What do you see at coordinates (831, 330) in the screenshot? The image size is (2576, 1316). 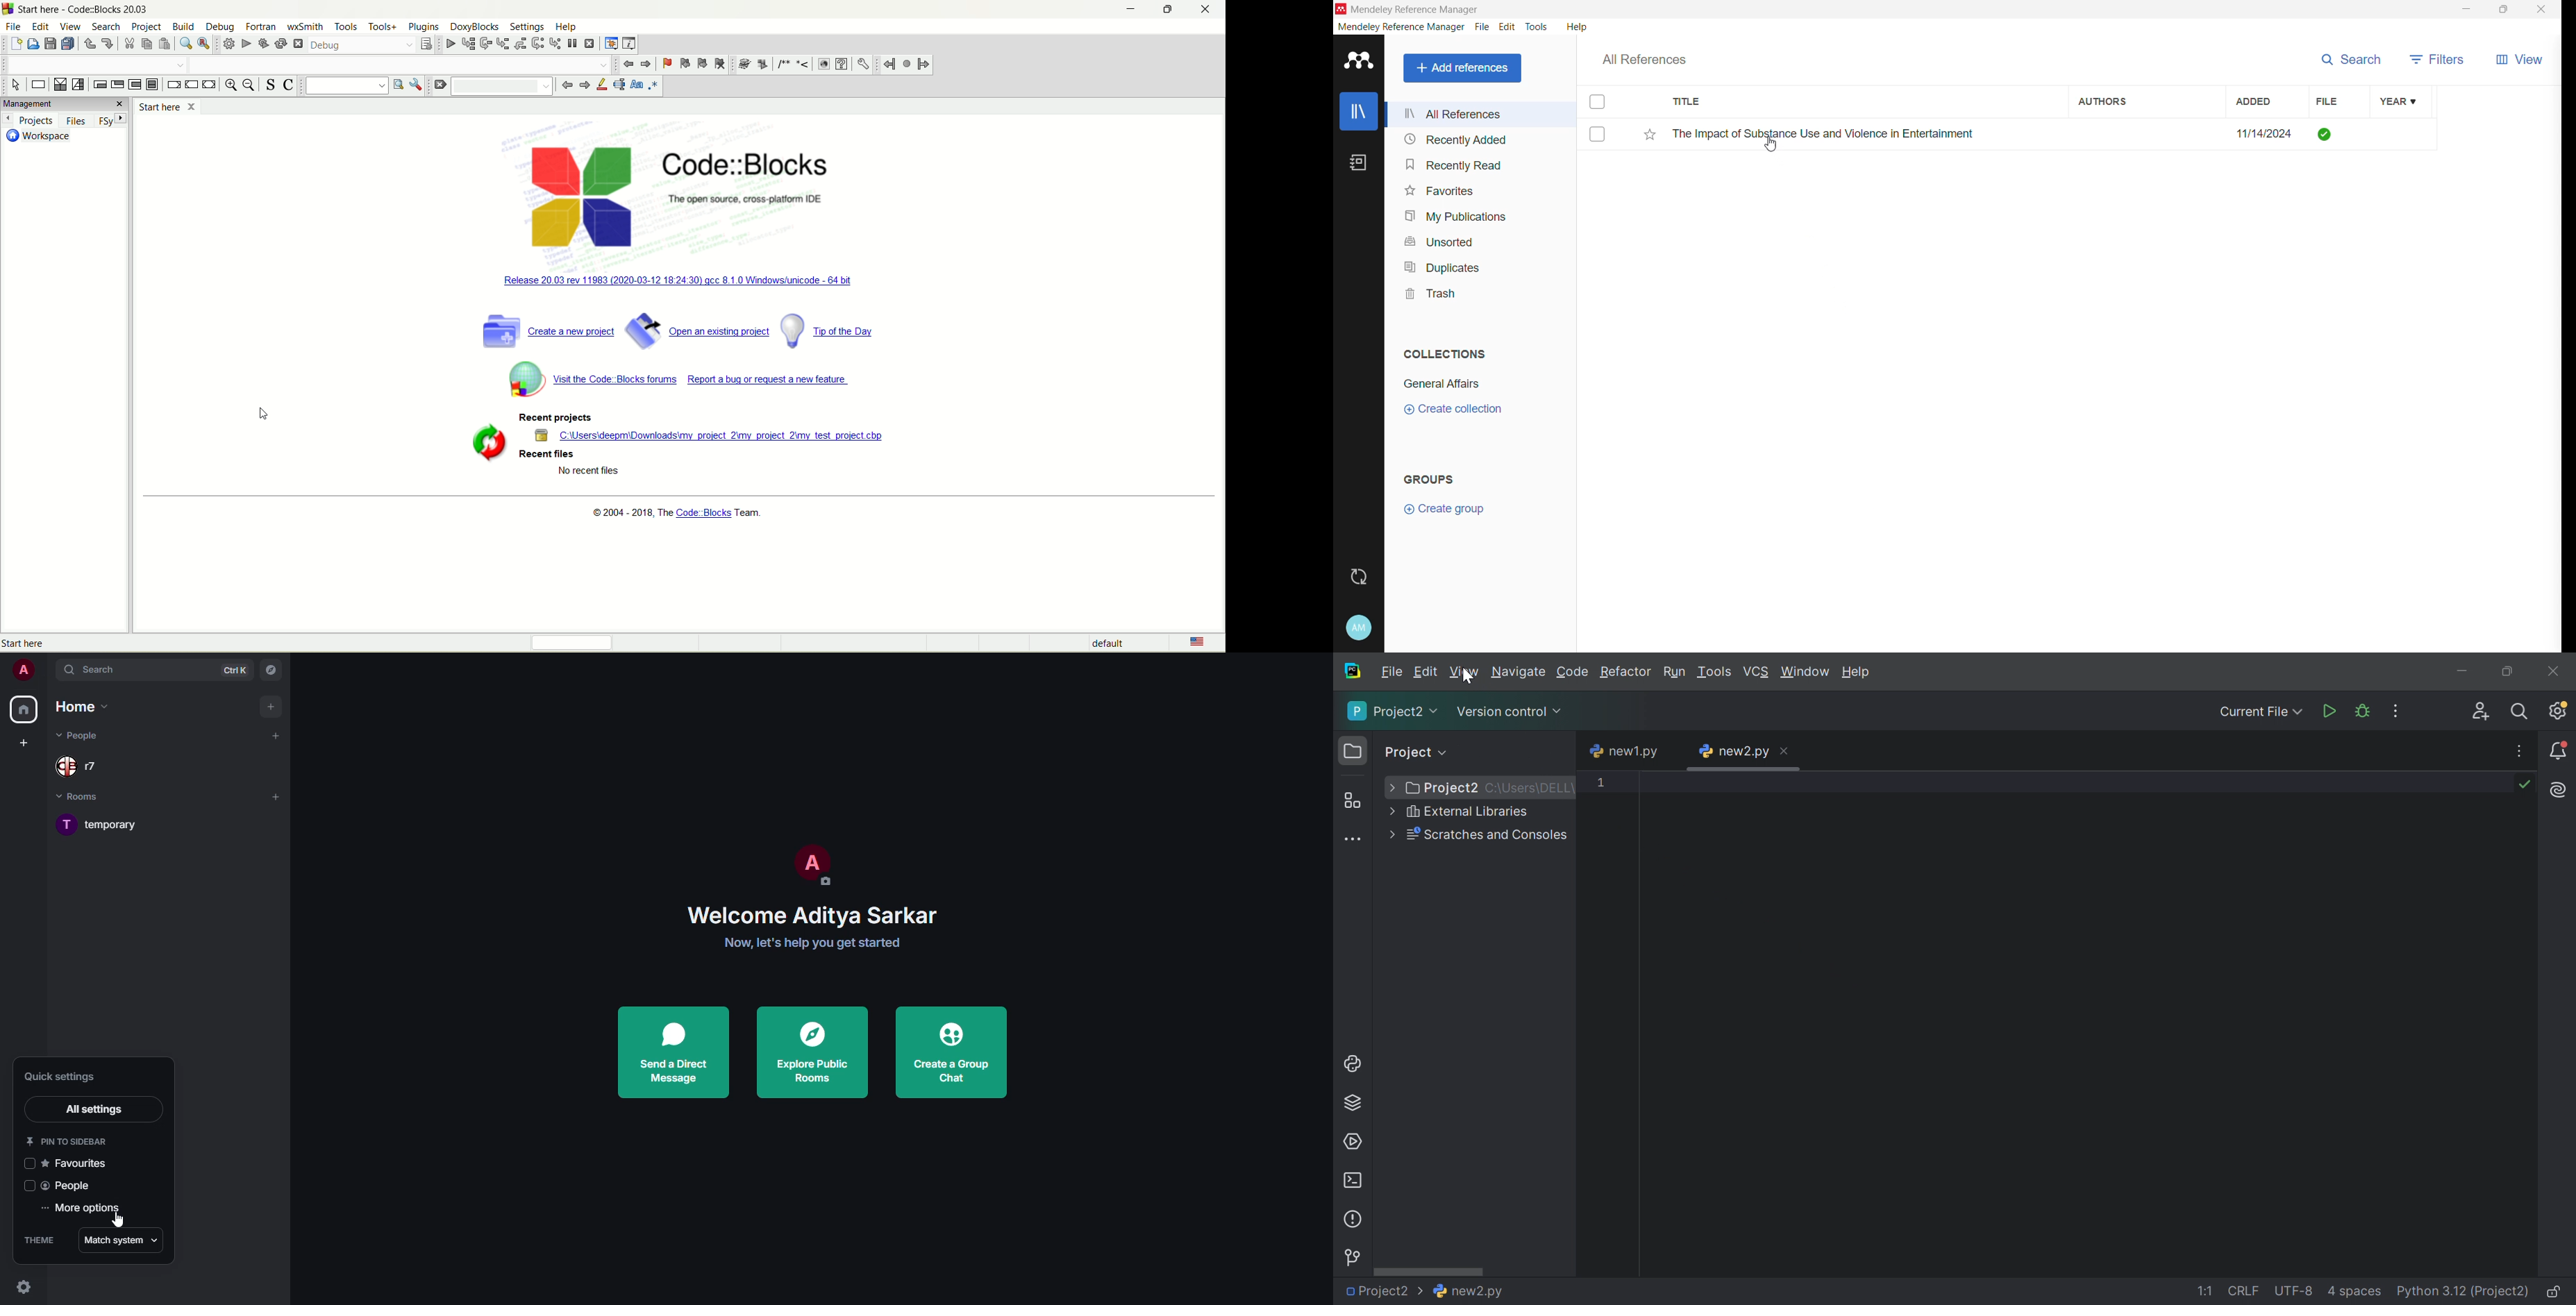 I see `tip og the day` at bounding box center [831, 330].